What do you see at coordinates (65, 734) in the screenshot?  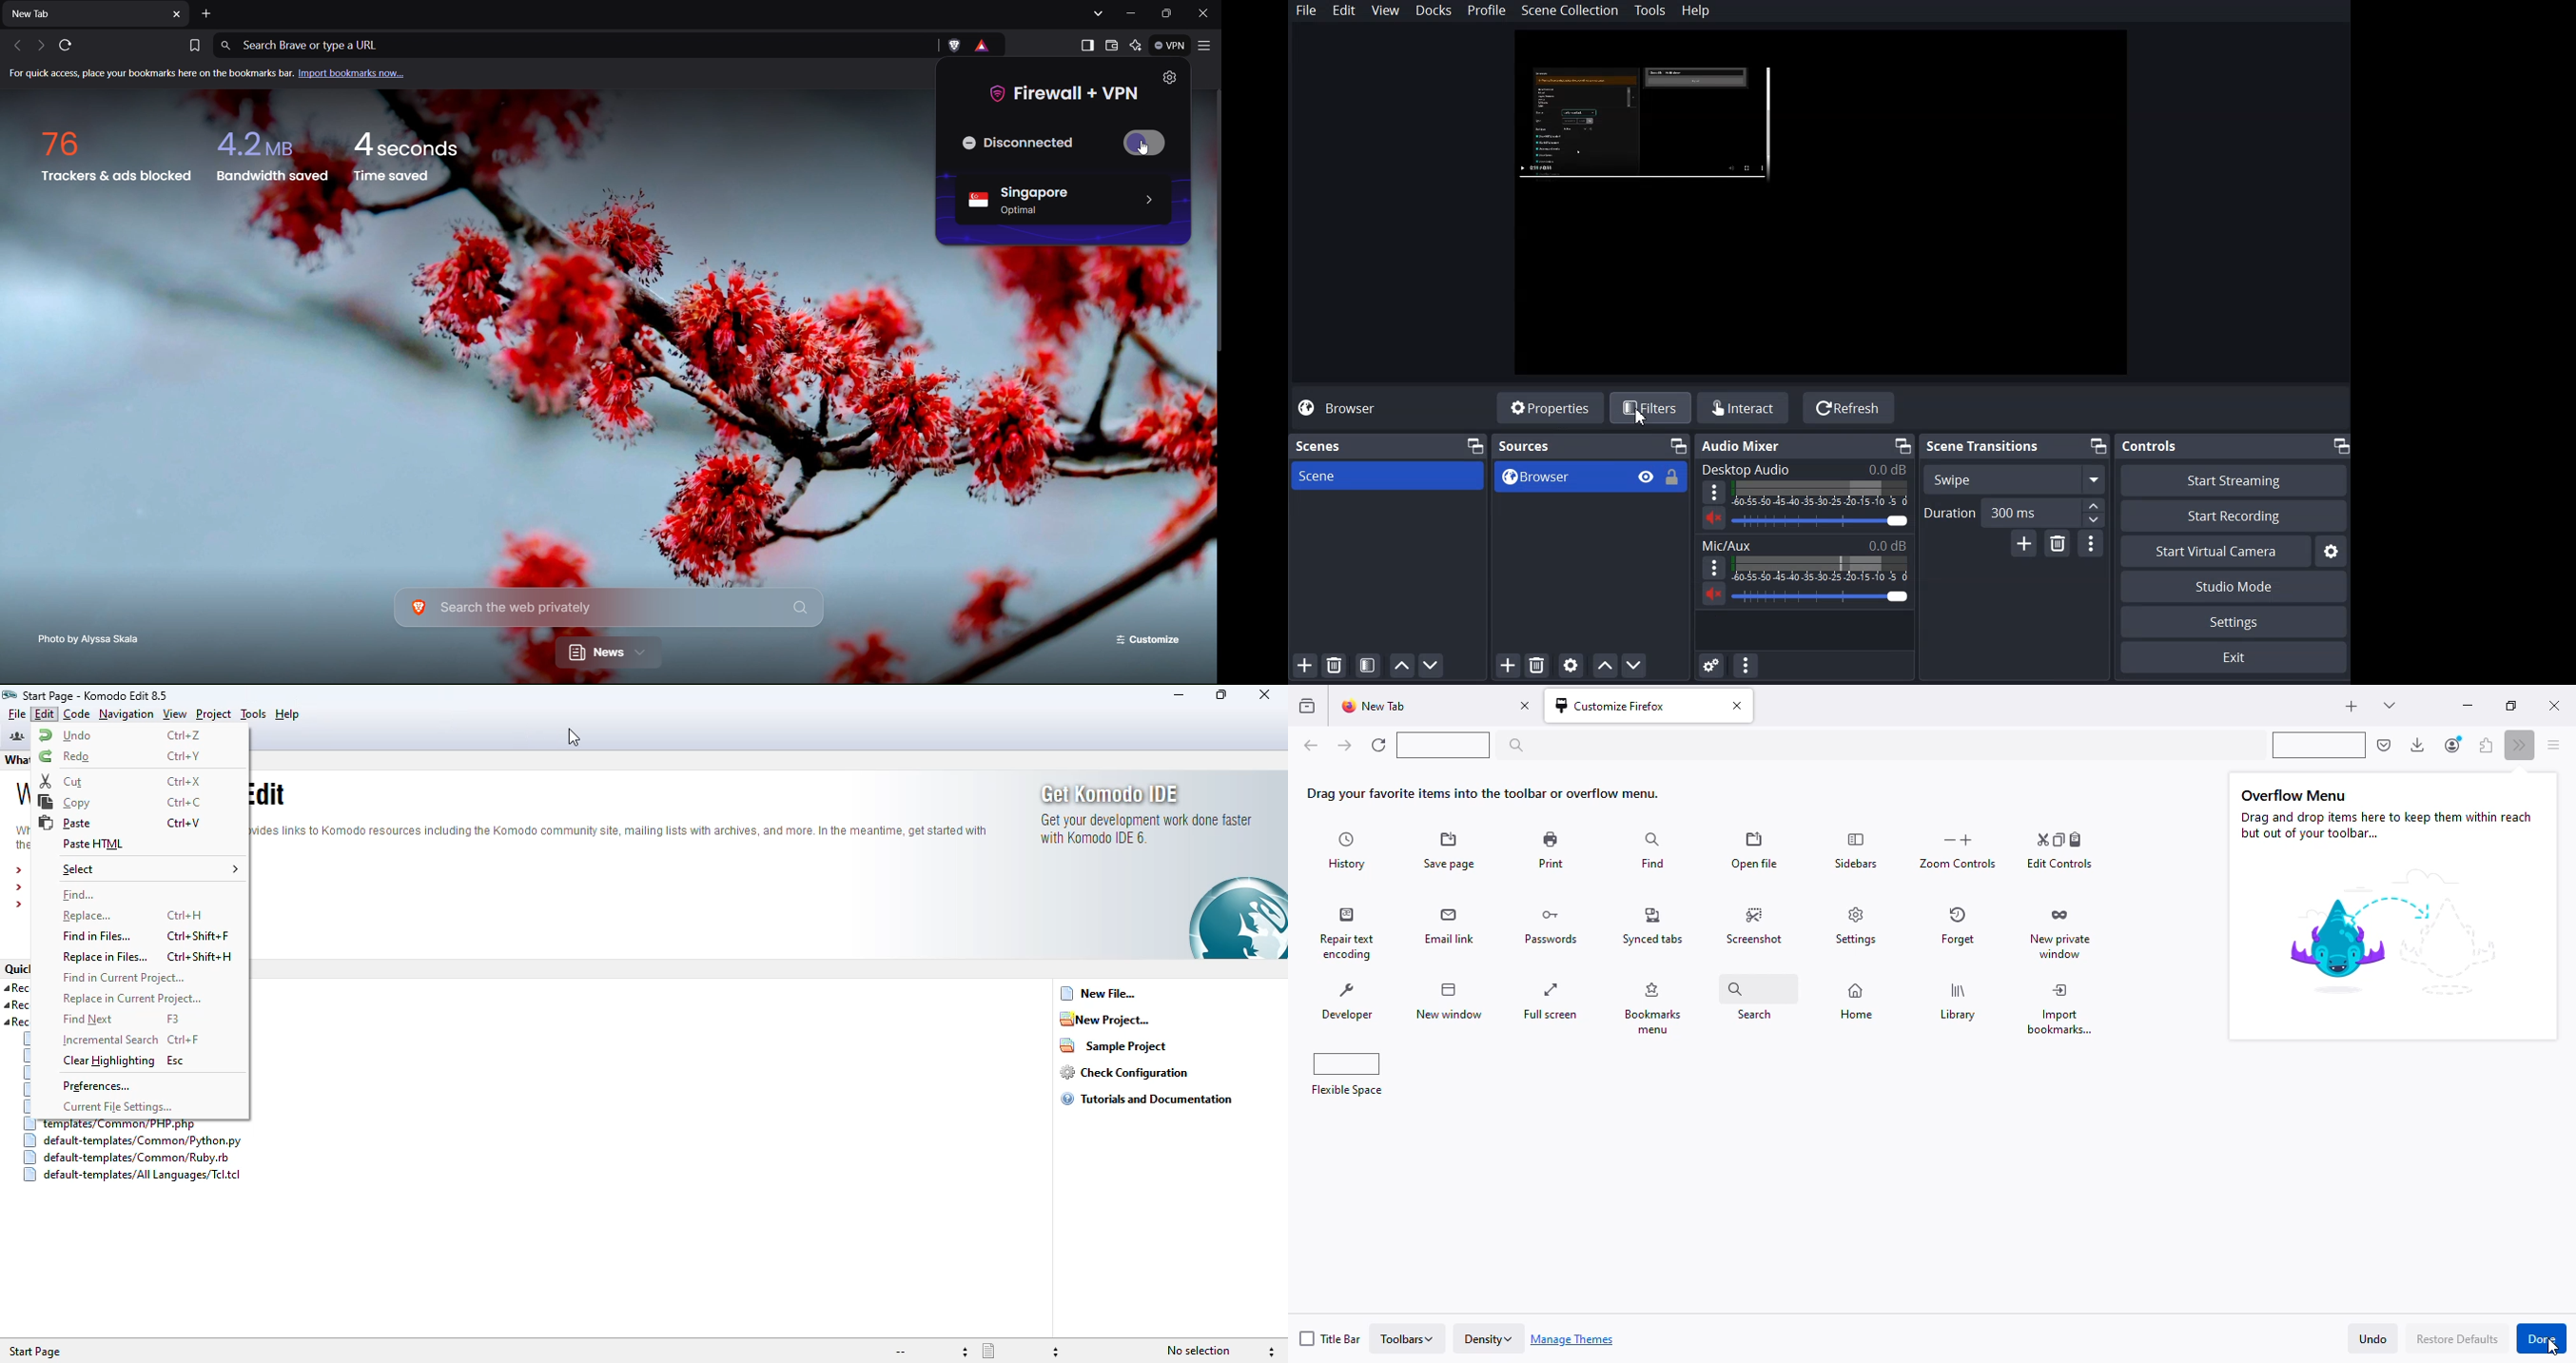 I see `undo` at bounding box center [65, 734].